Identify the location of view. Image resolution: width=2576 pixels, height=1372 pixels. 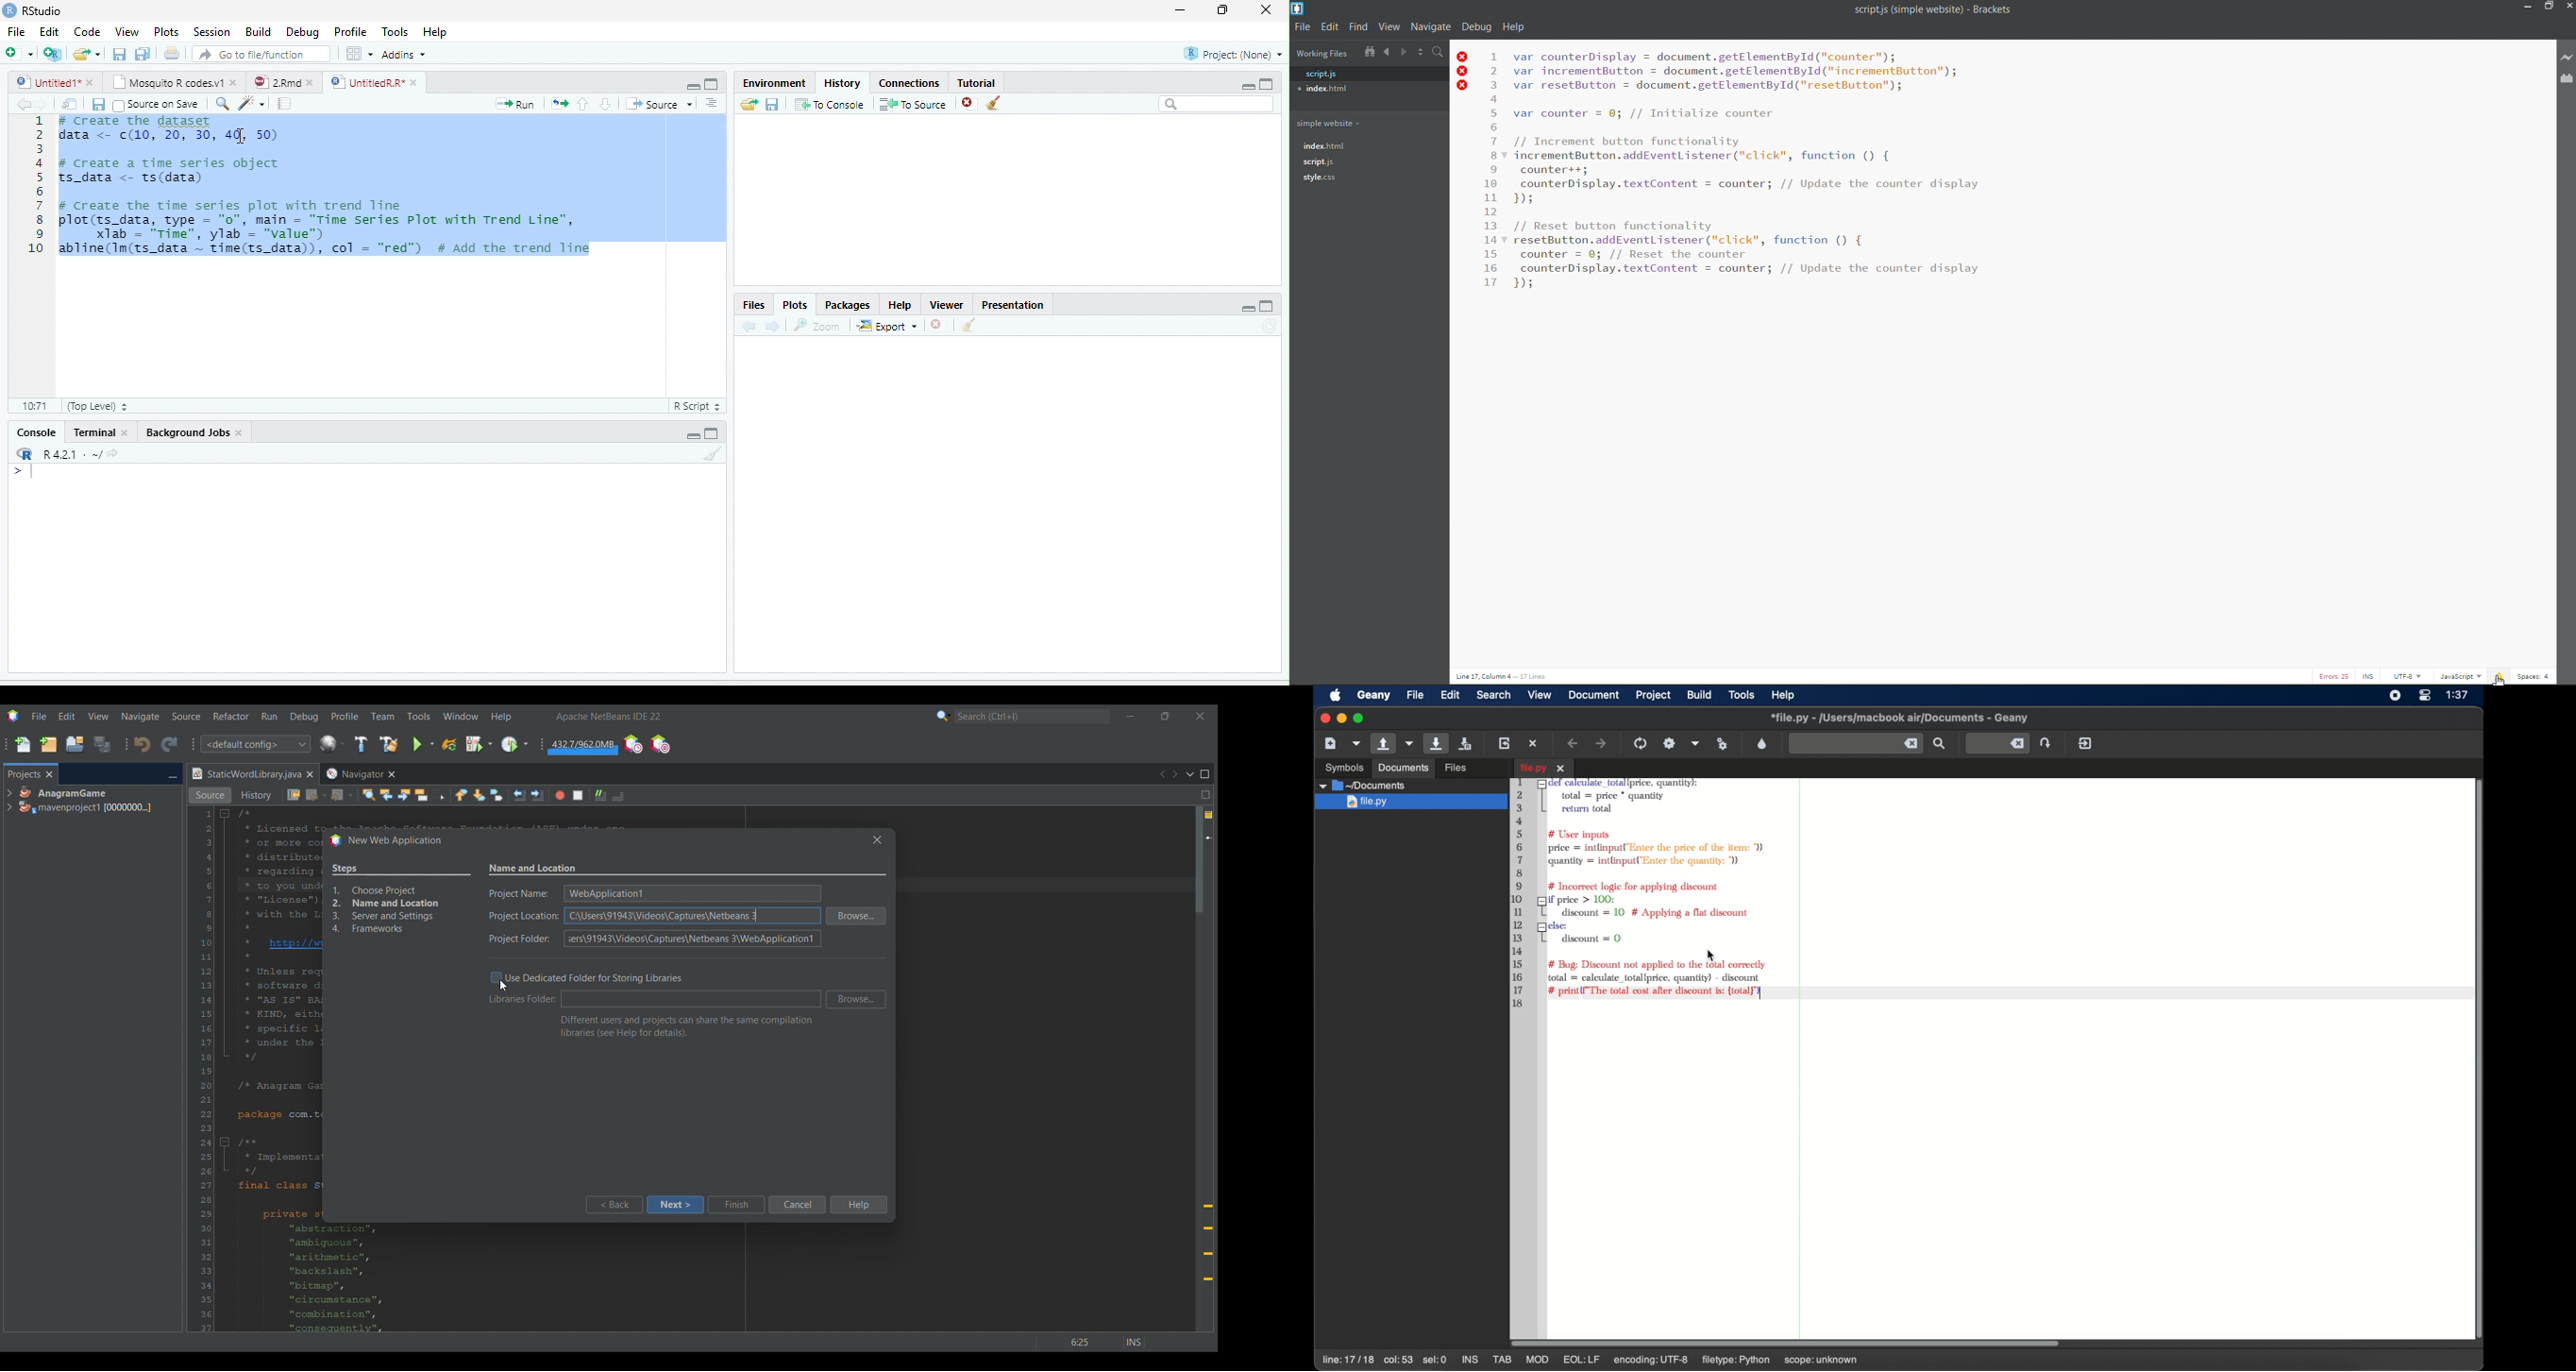
(1390, 27).